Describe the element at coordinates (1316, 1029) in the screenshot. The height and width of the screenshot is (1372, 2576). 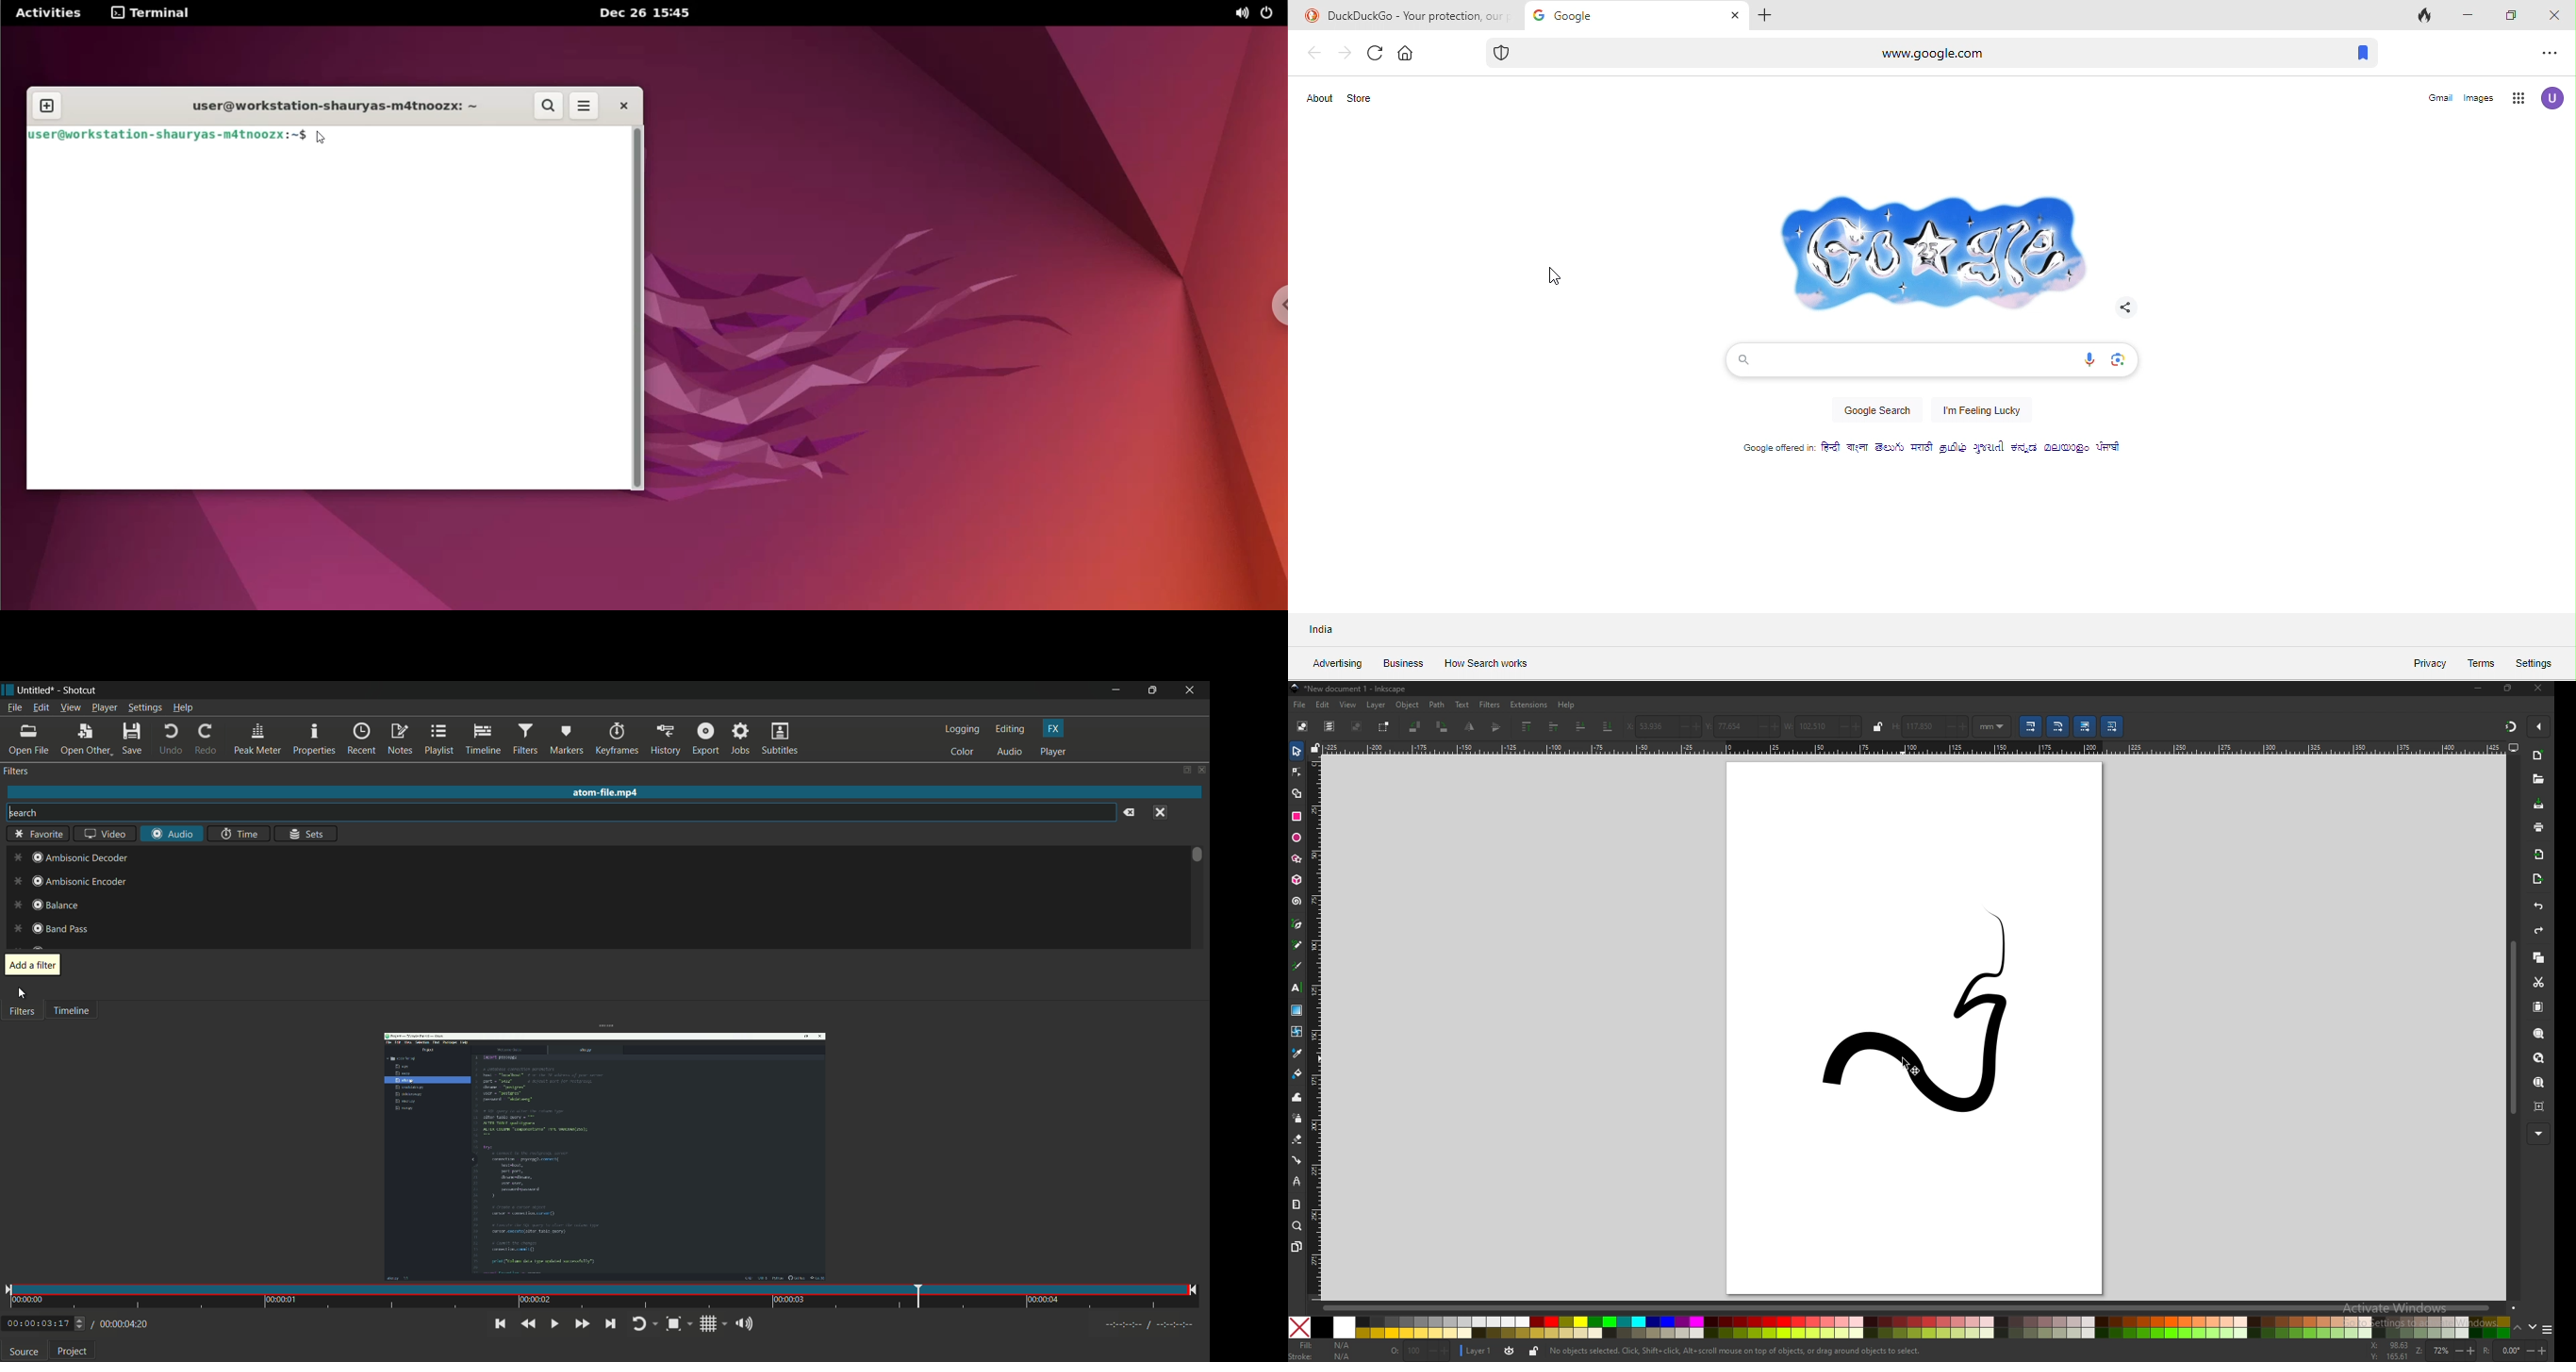
I see `vertical ruler` at that location.